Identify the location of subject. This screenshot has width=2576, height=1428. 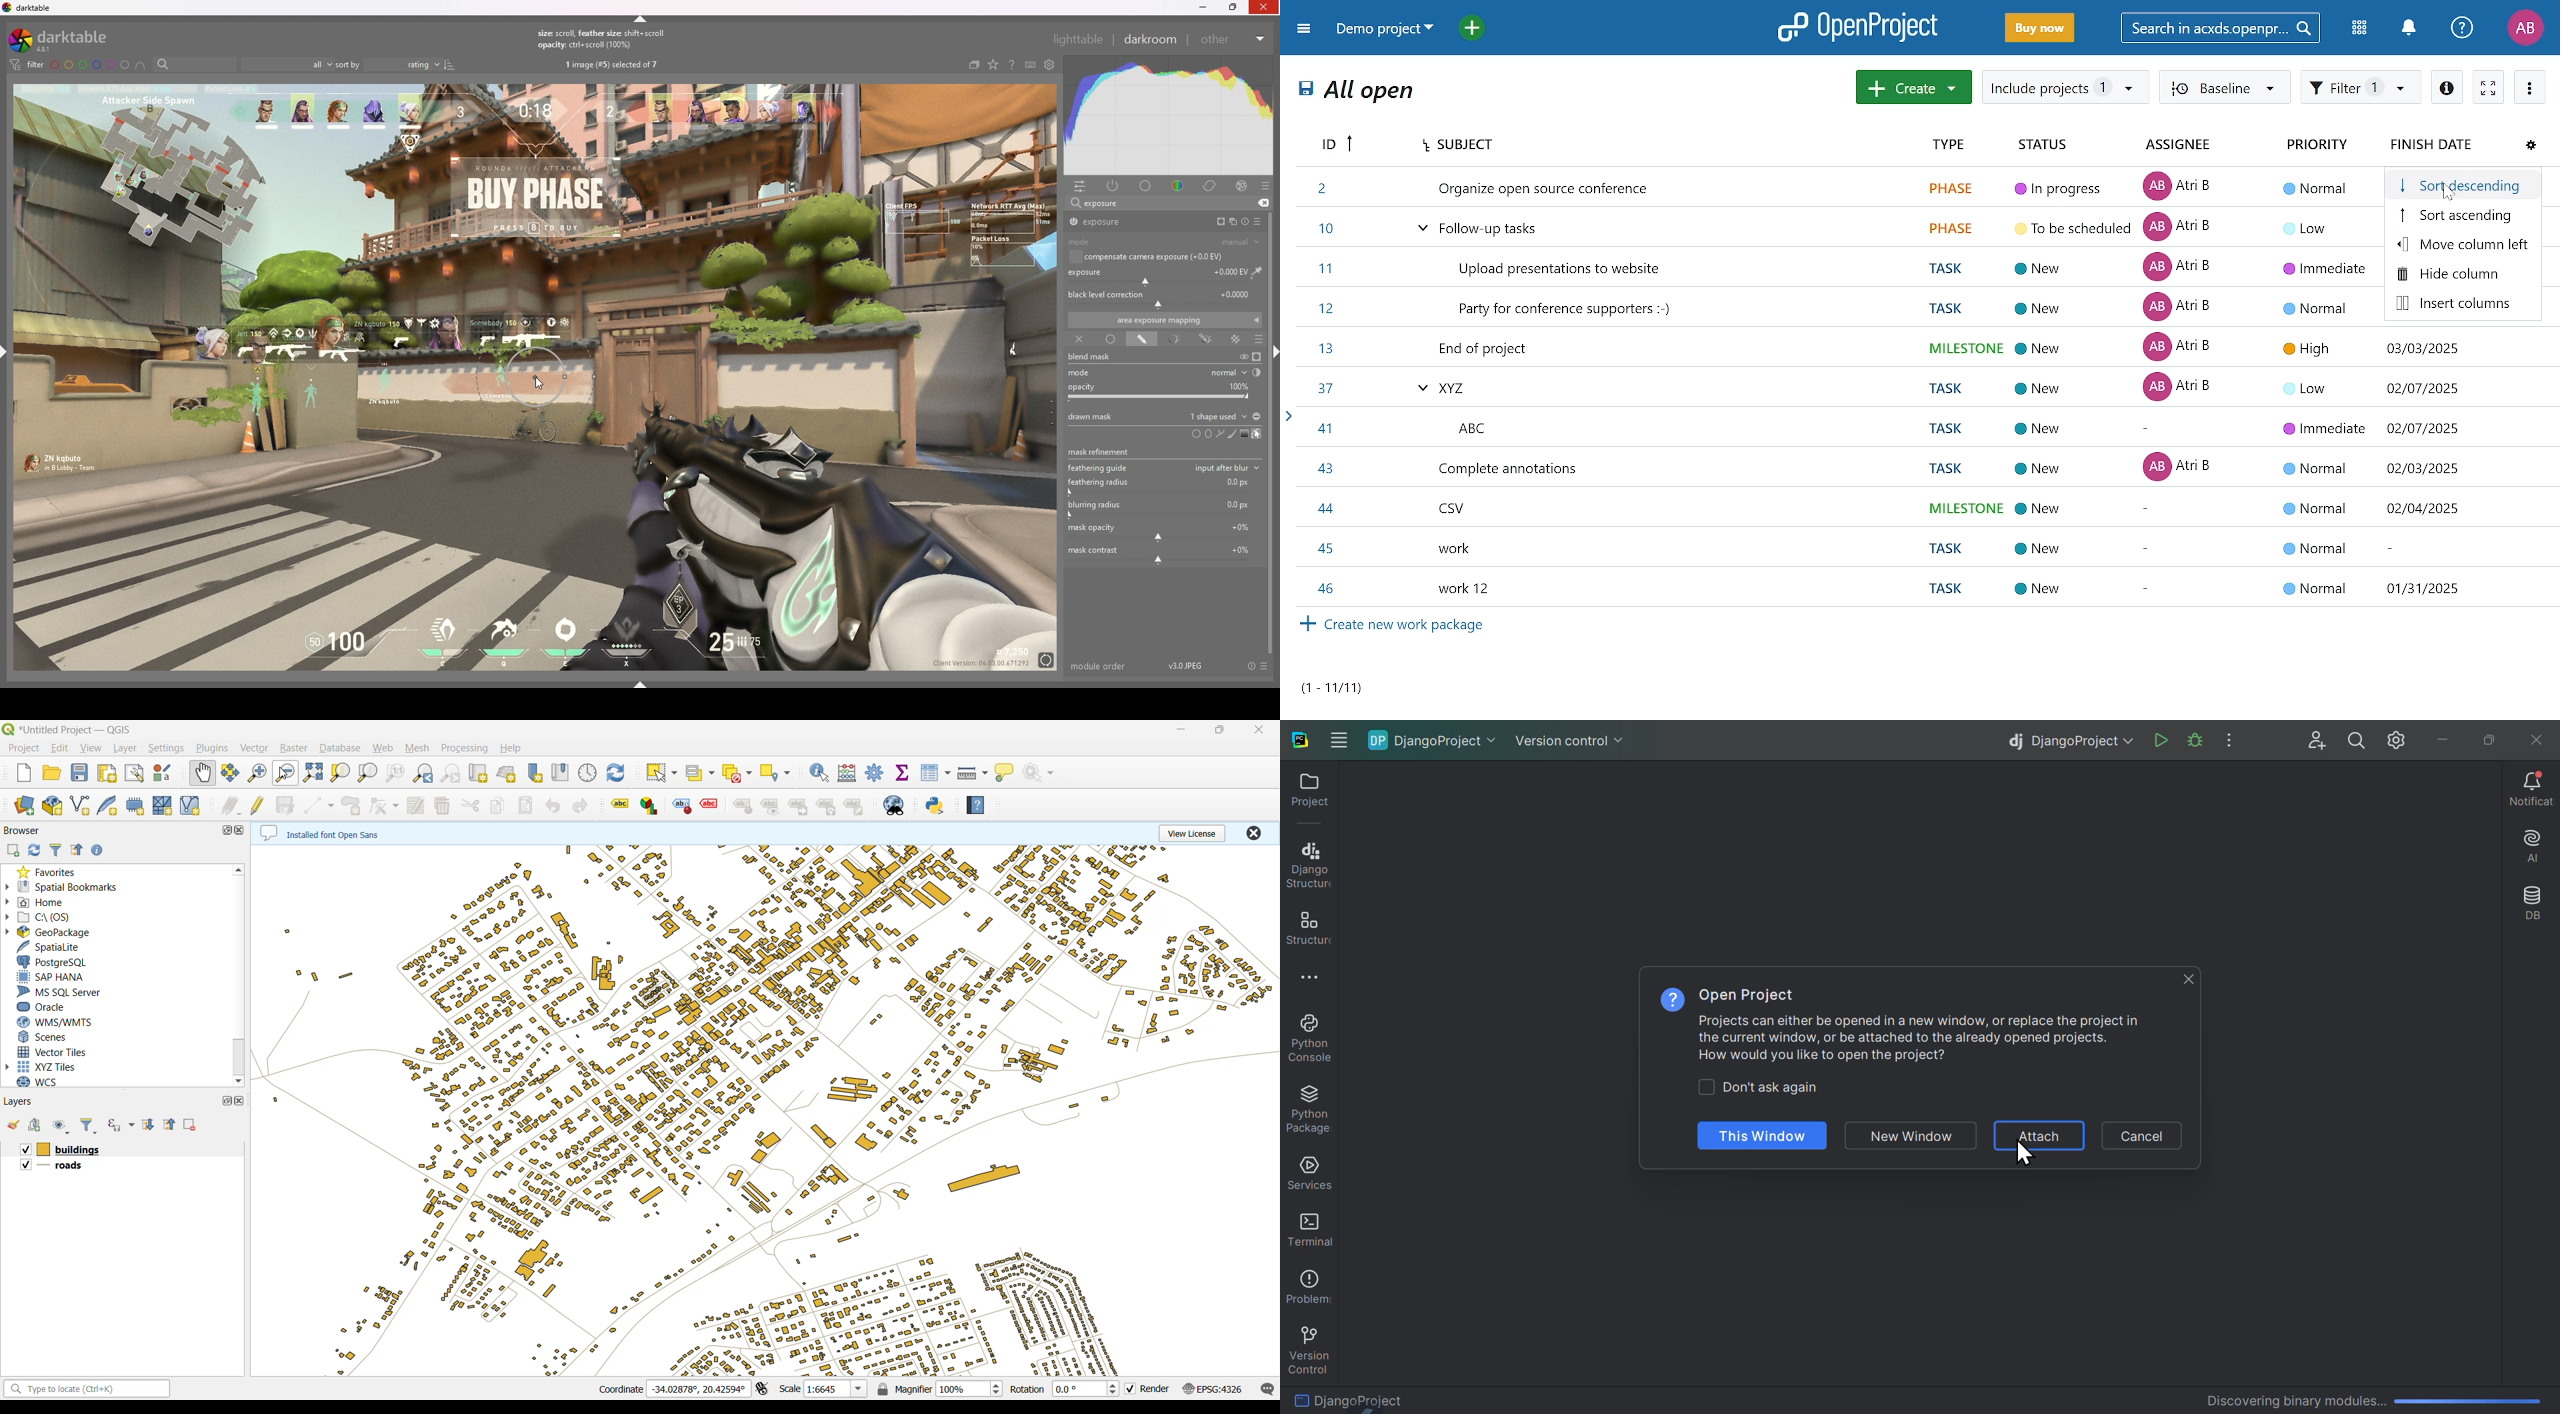
(1650, 145).